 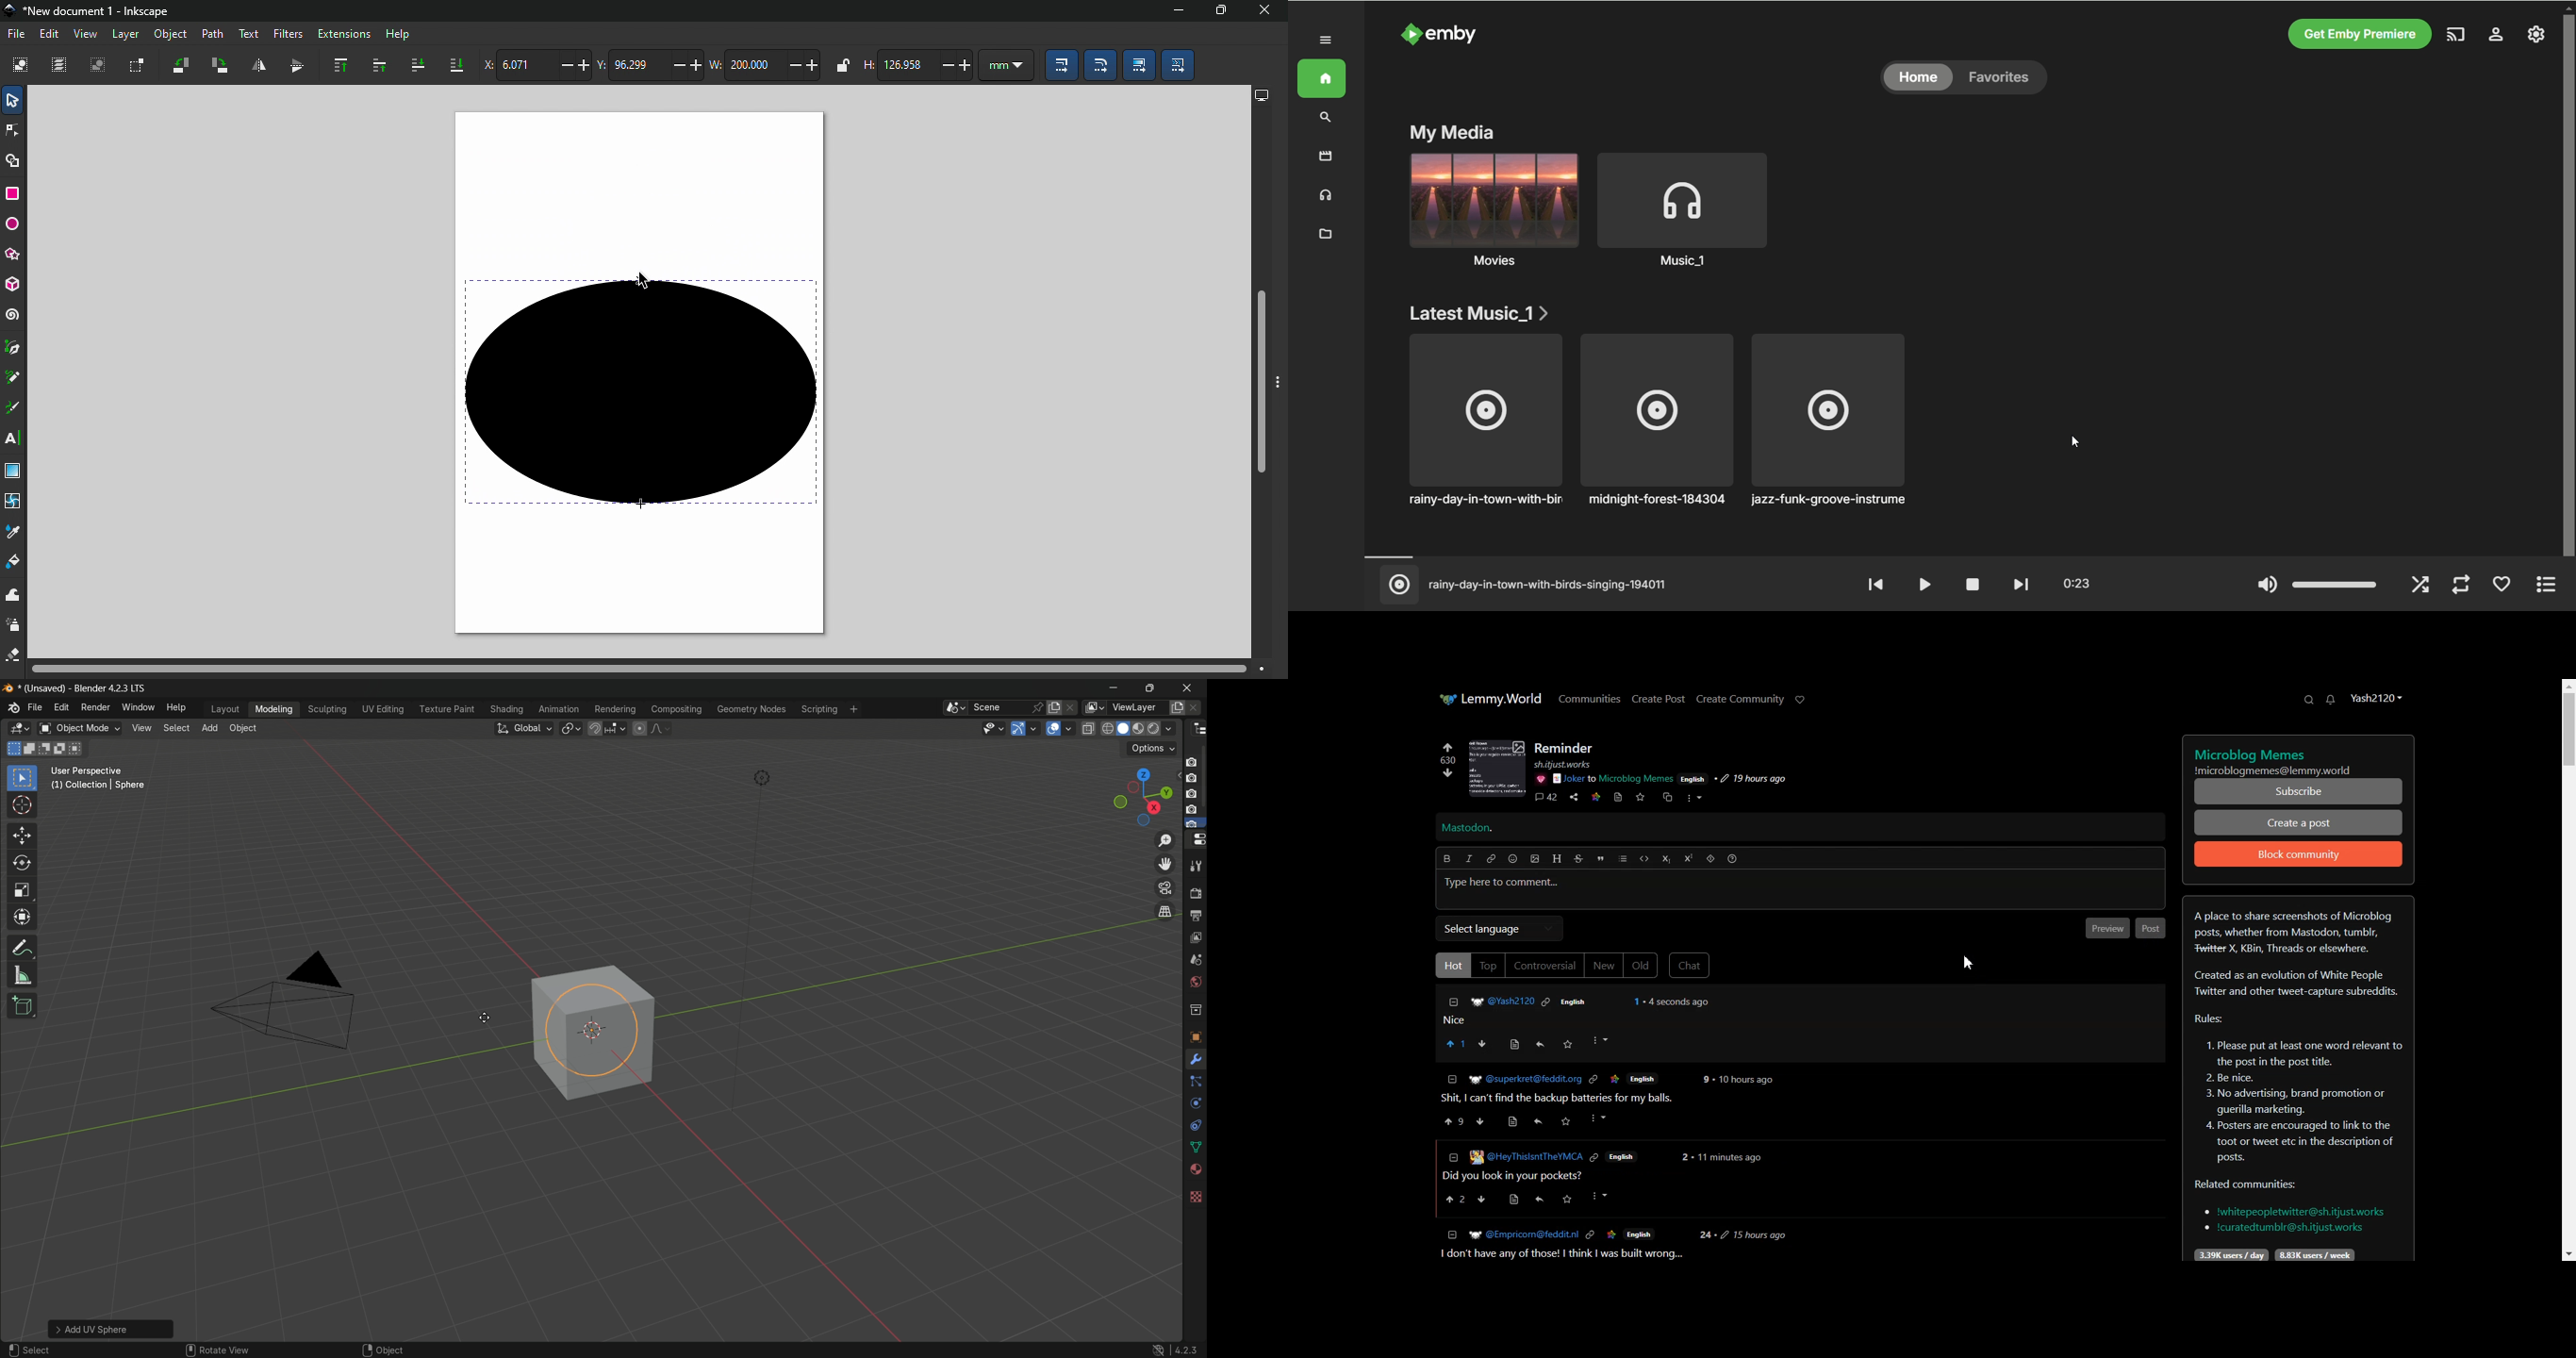 What do you see at coordinates (1488, 965) in the screenshot?
I see `Top` at bounding box center [1488, 965].